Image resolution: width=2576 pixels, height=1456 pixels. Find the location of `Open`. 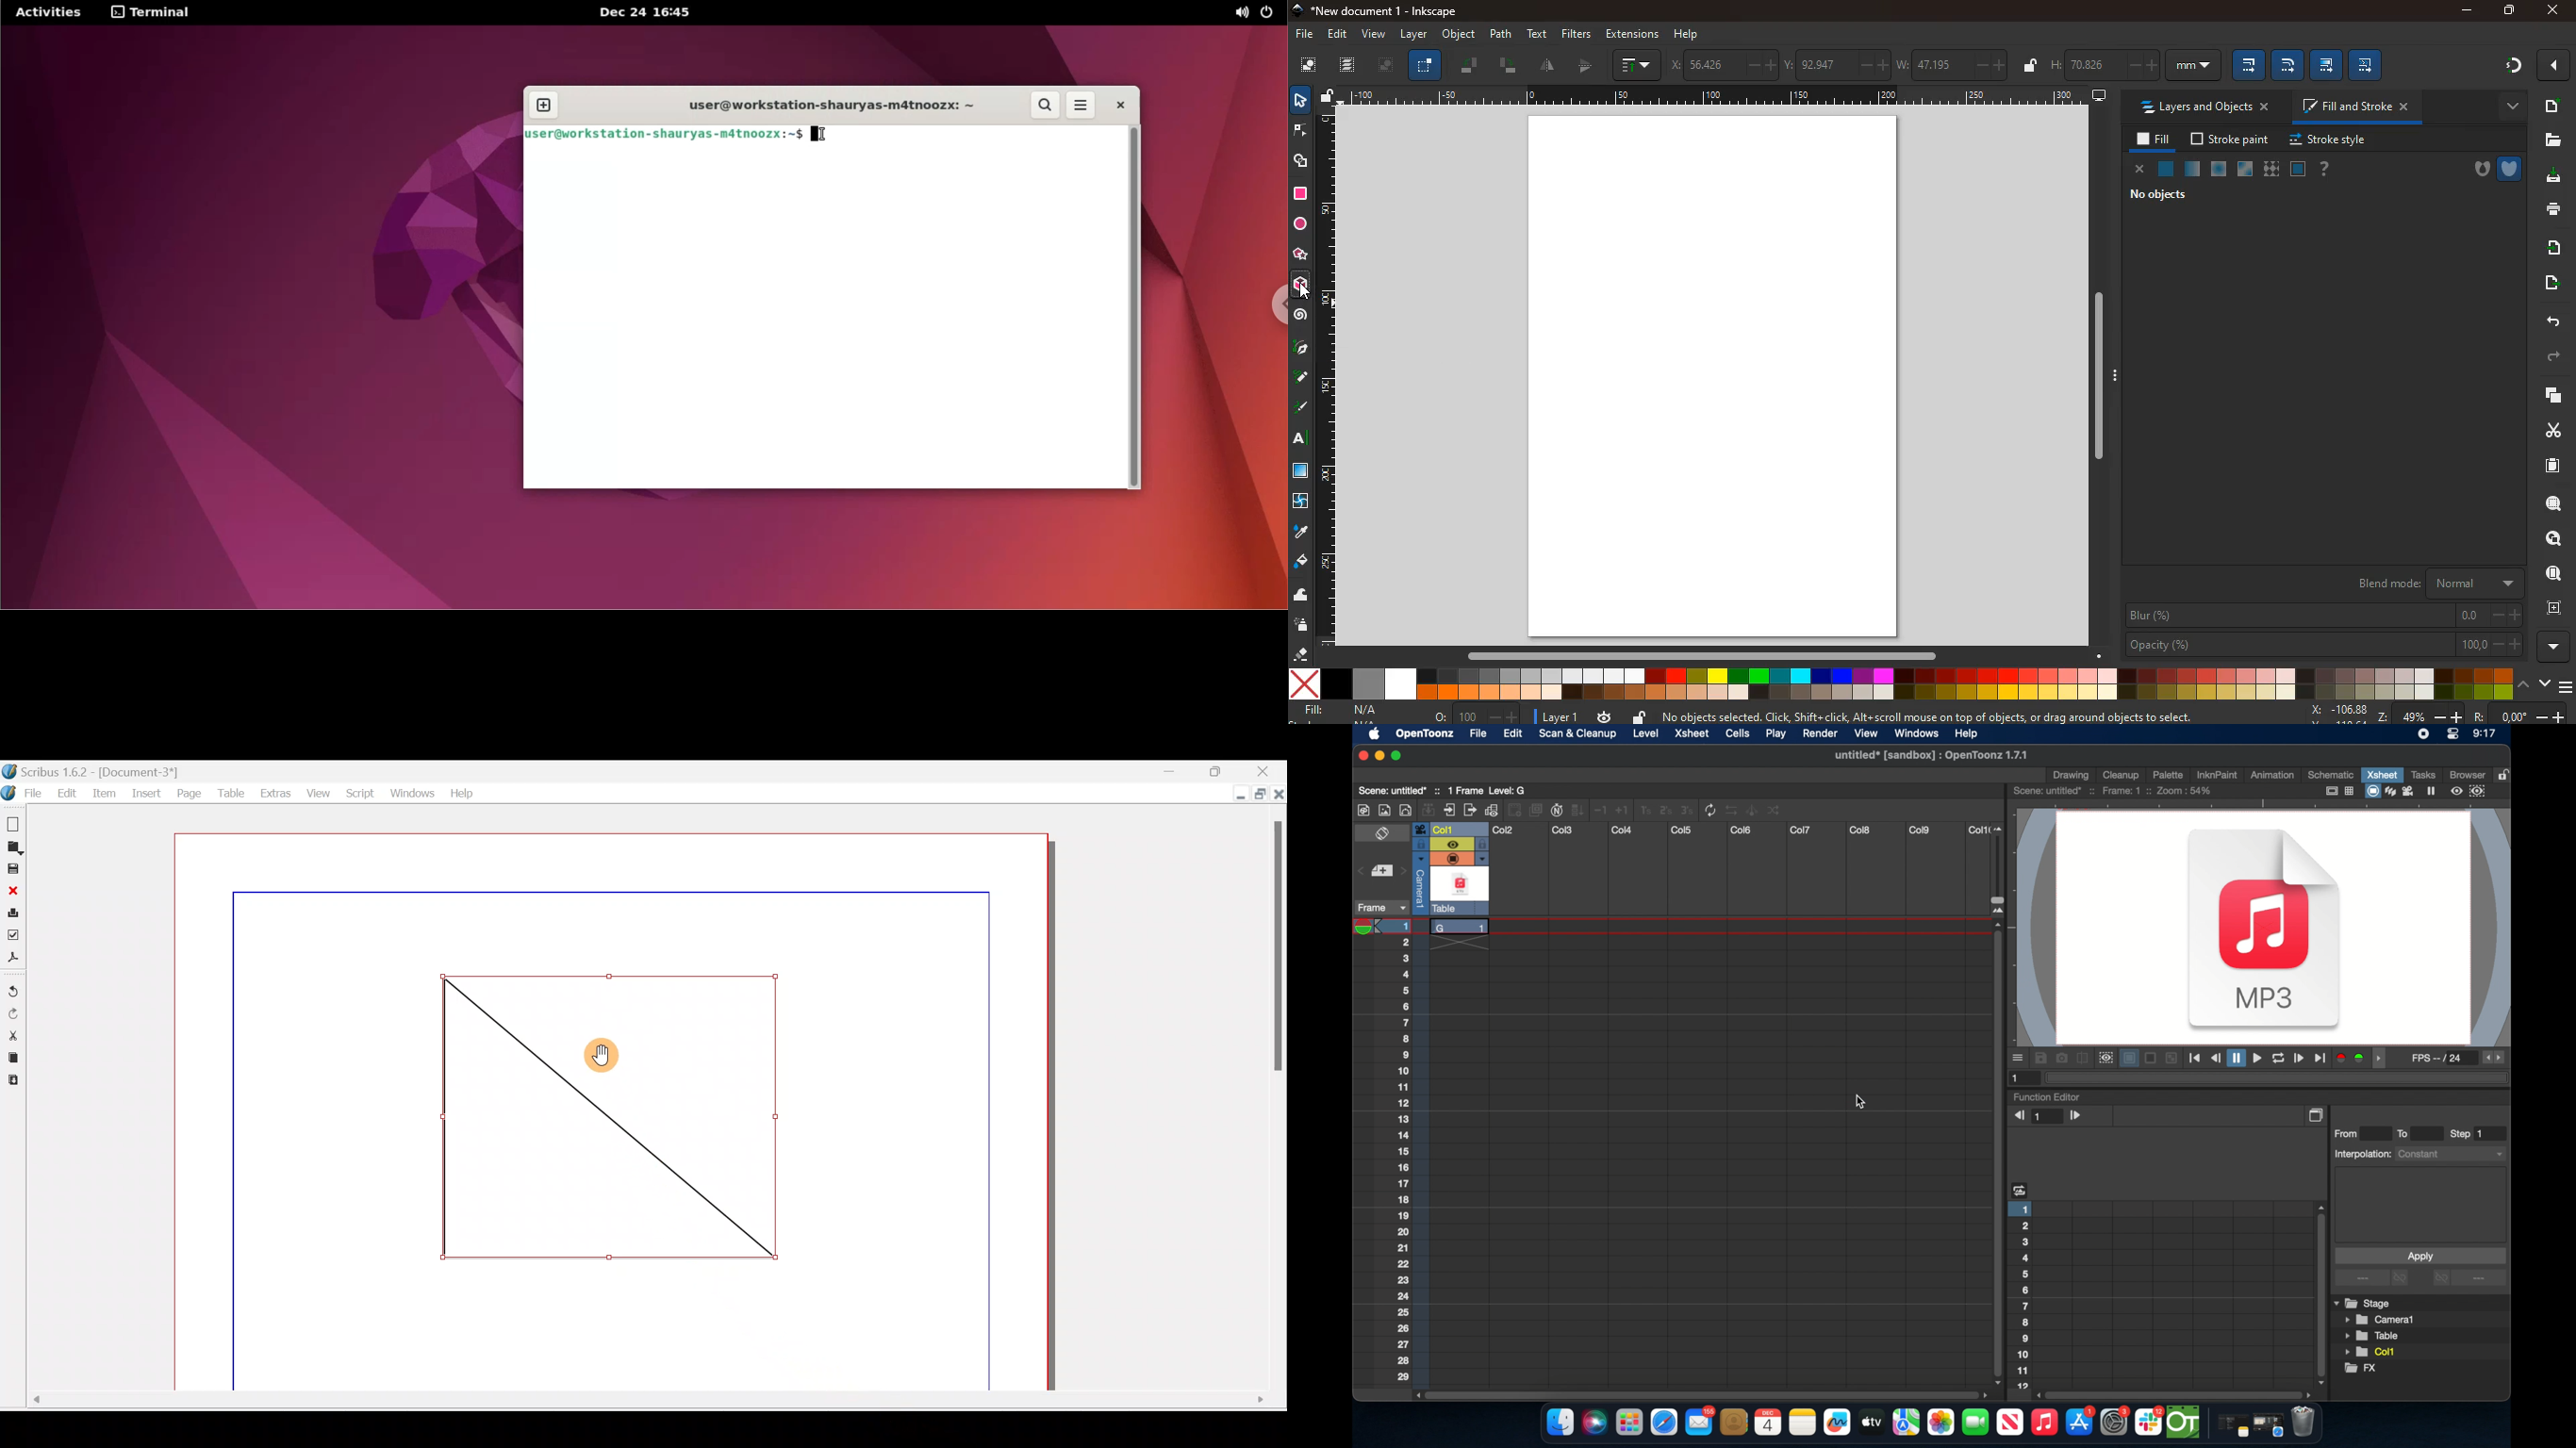

Open is located at coordinates (15, 847).